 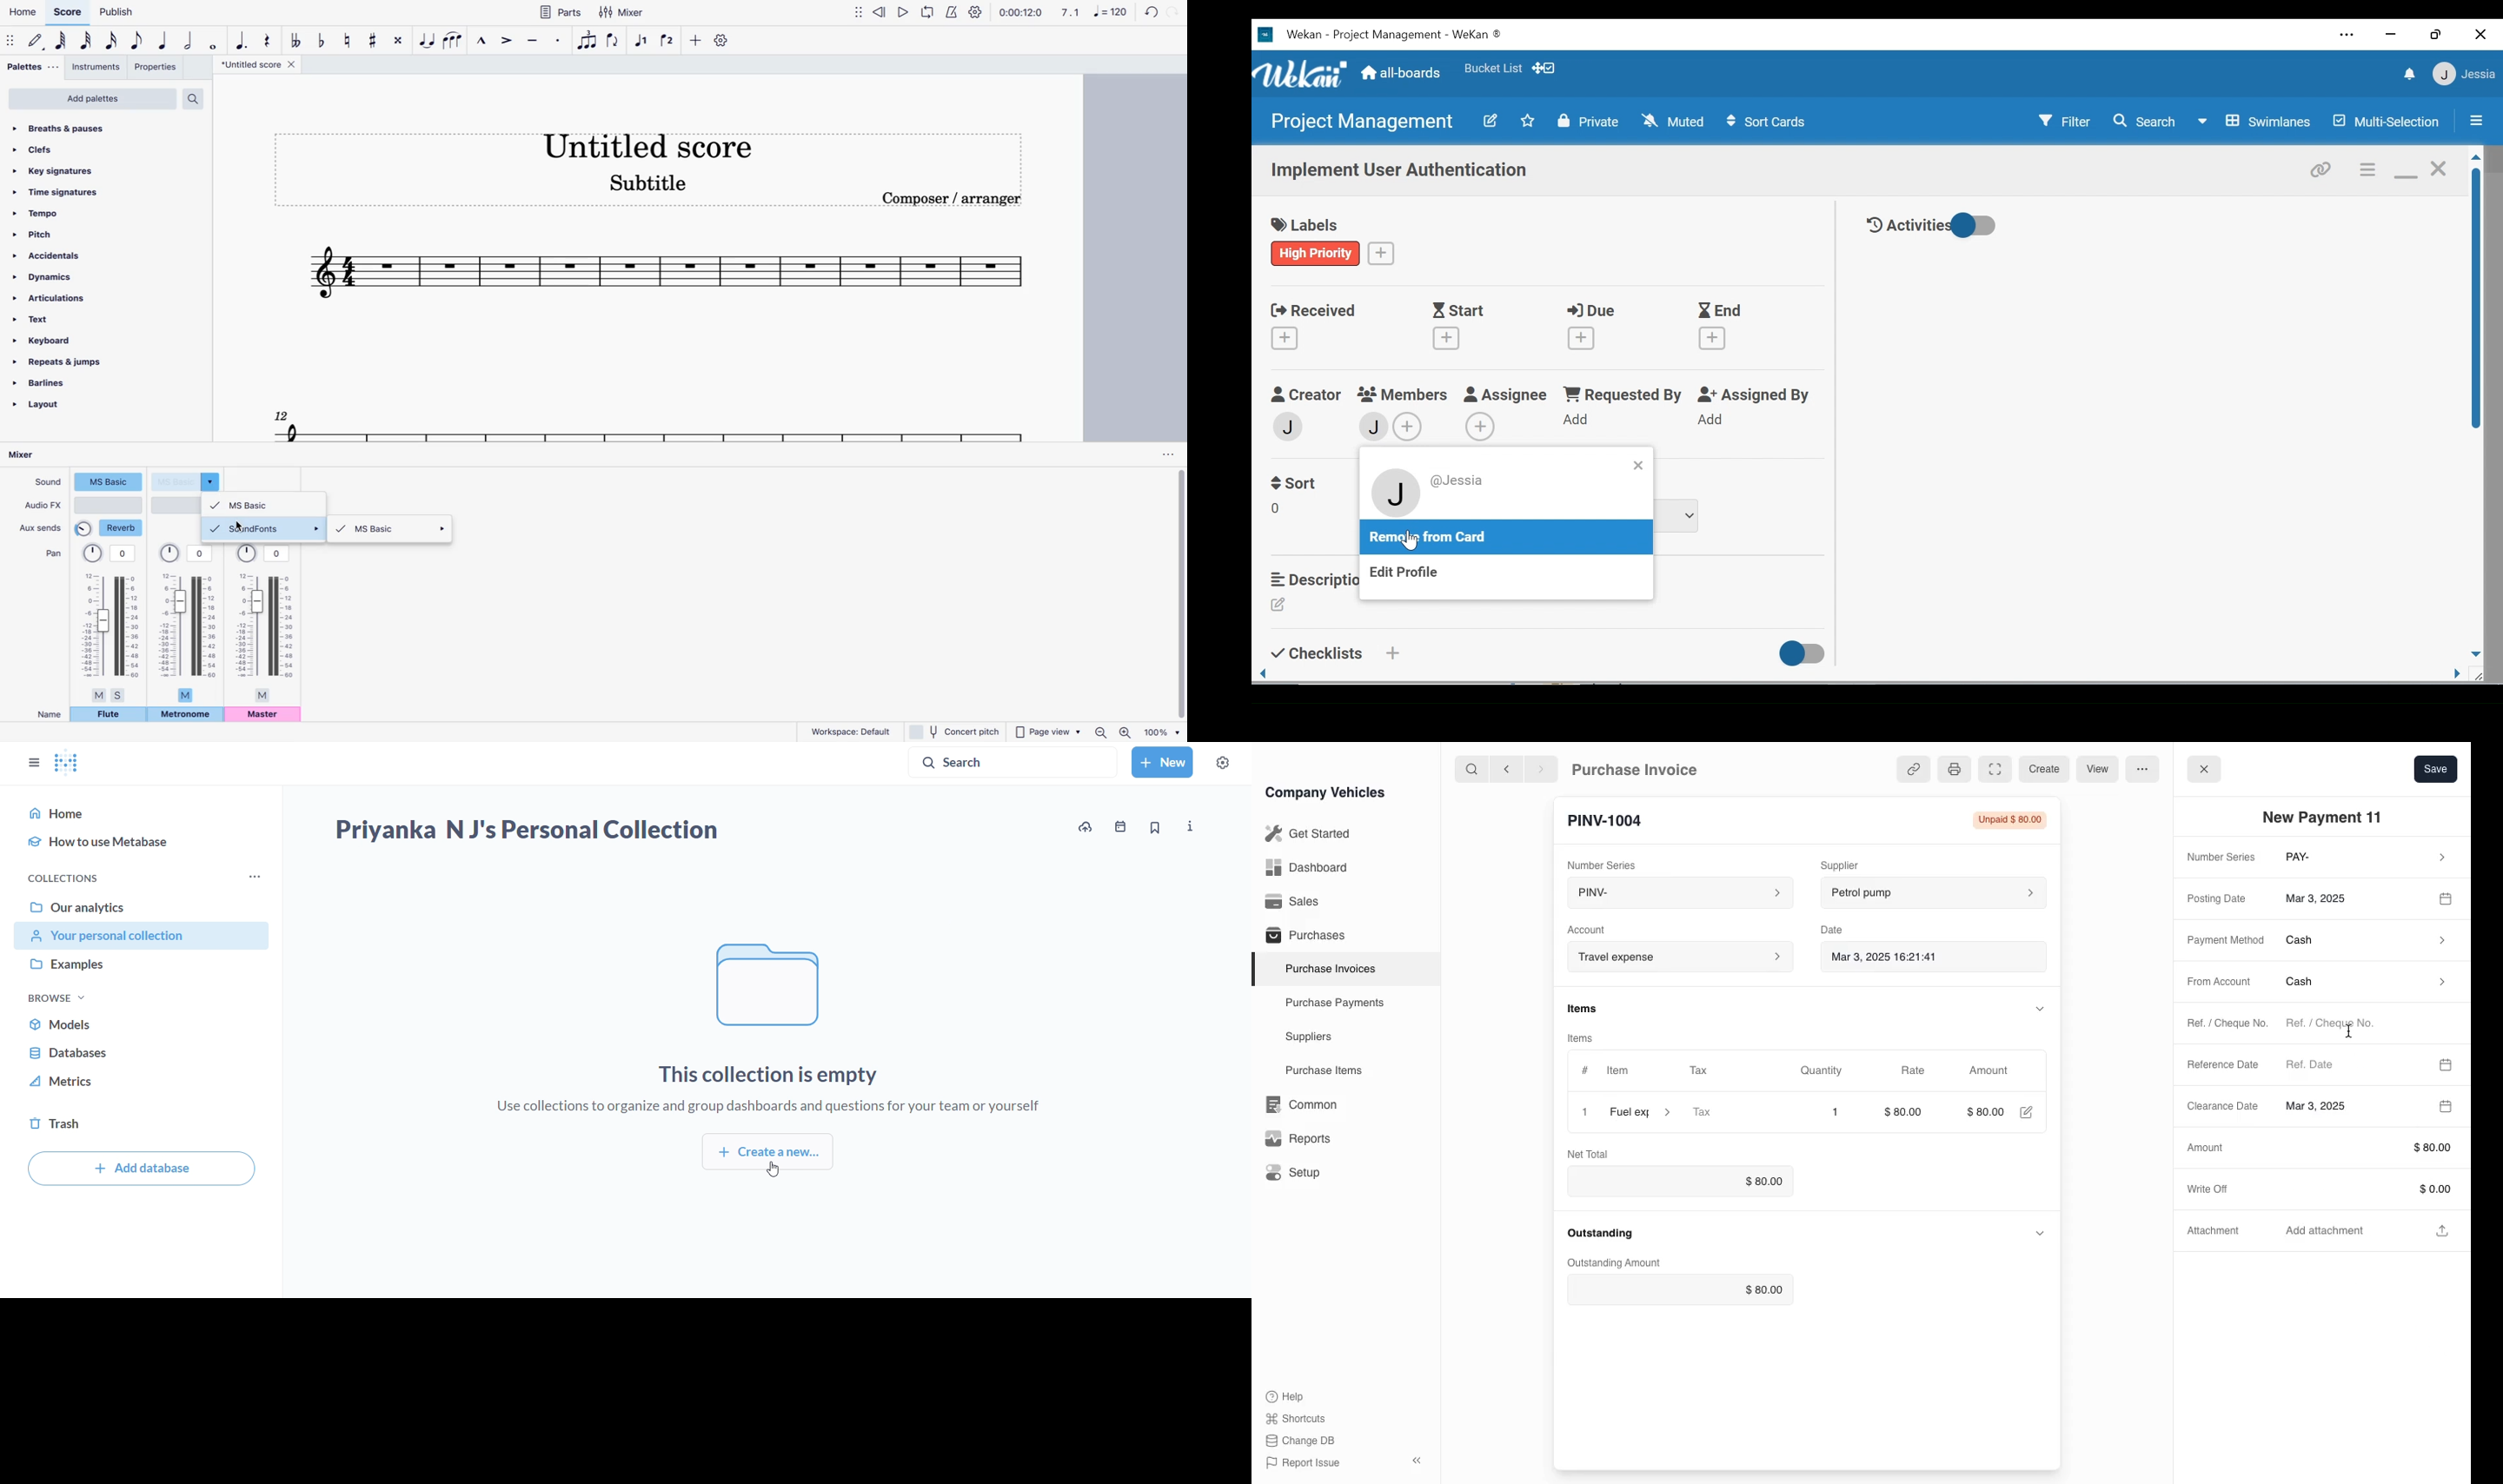 What do you see at coordinates (1611, 1263) in the screenshot?
I see `Outstanding Amount` at bounding box center [1611, 1263].